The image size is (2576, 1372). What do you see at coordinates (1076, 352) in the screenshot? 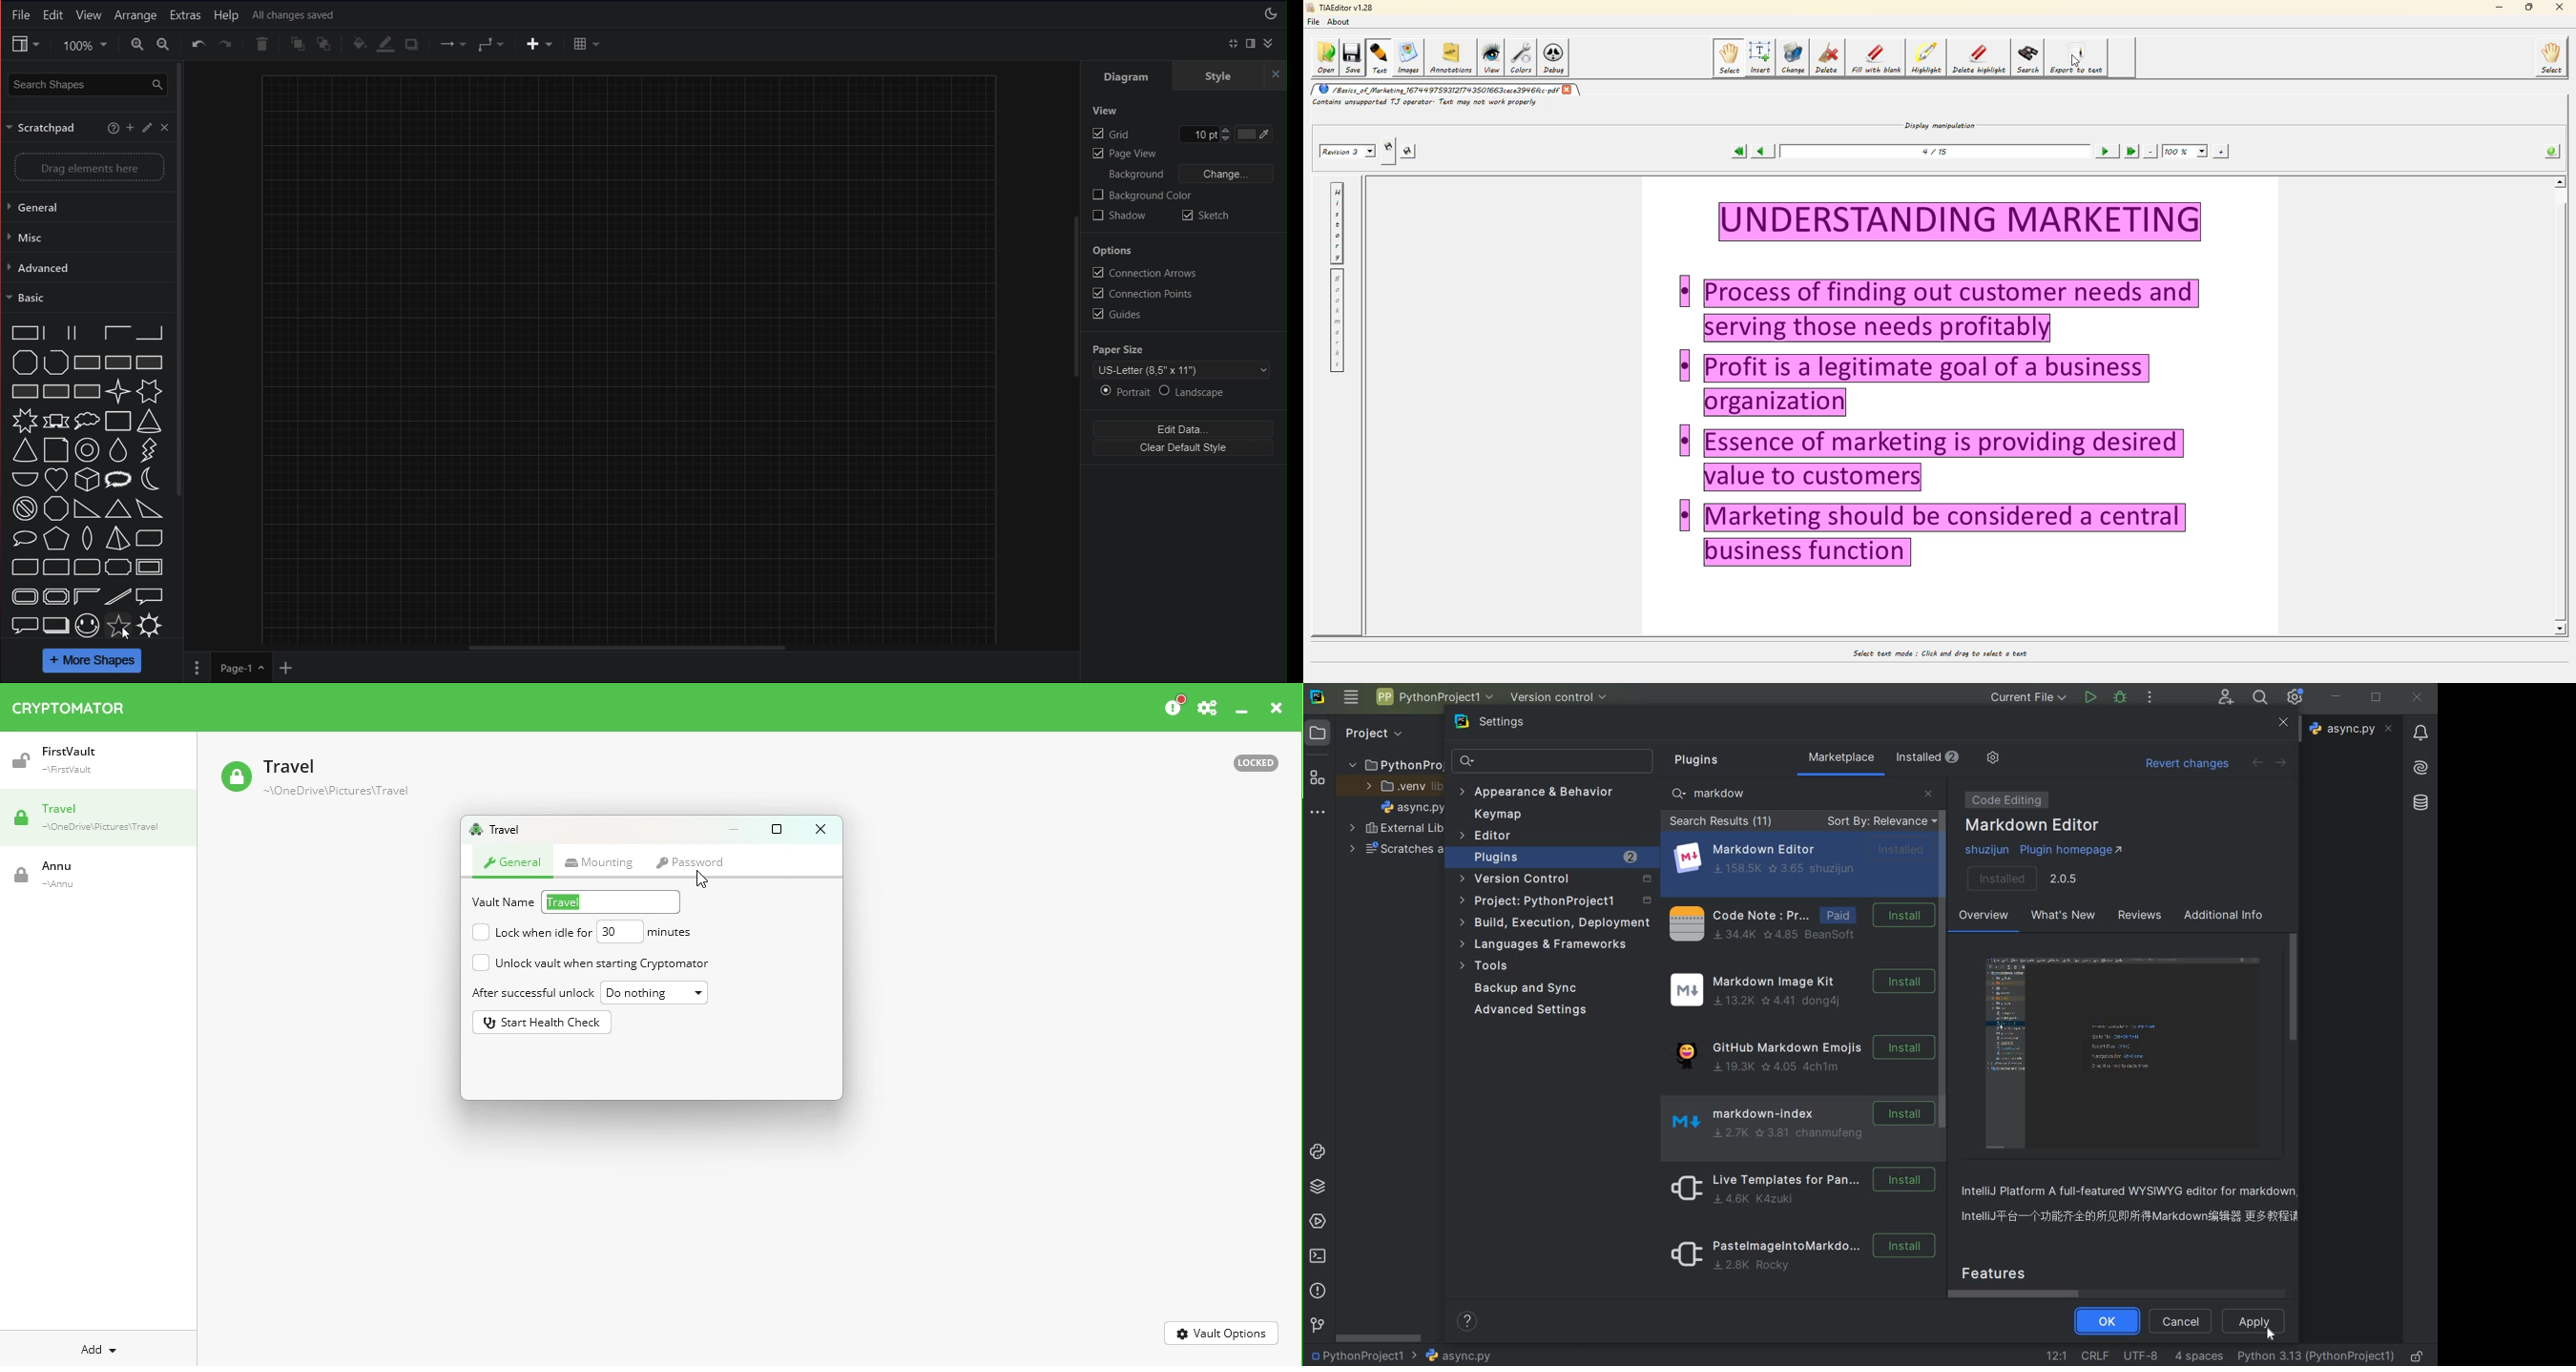
I see `Vertical Scroll bar` at bounding box center [1076, 352].